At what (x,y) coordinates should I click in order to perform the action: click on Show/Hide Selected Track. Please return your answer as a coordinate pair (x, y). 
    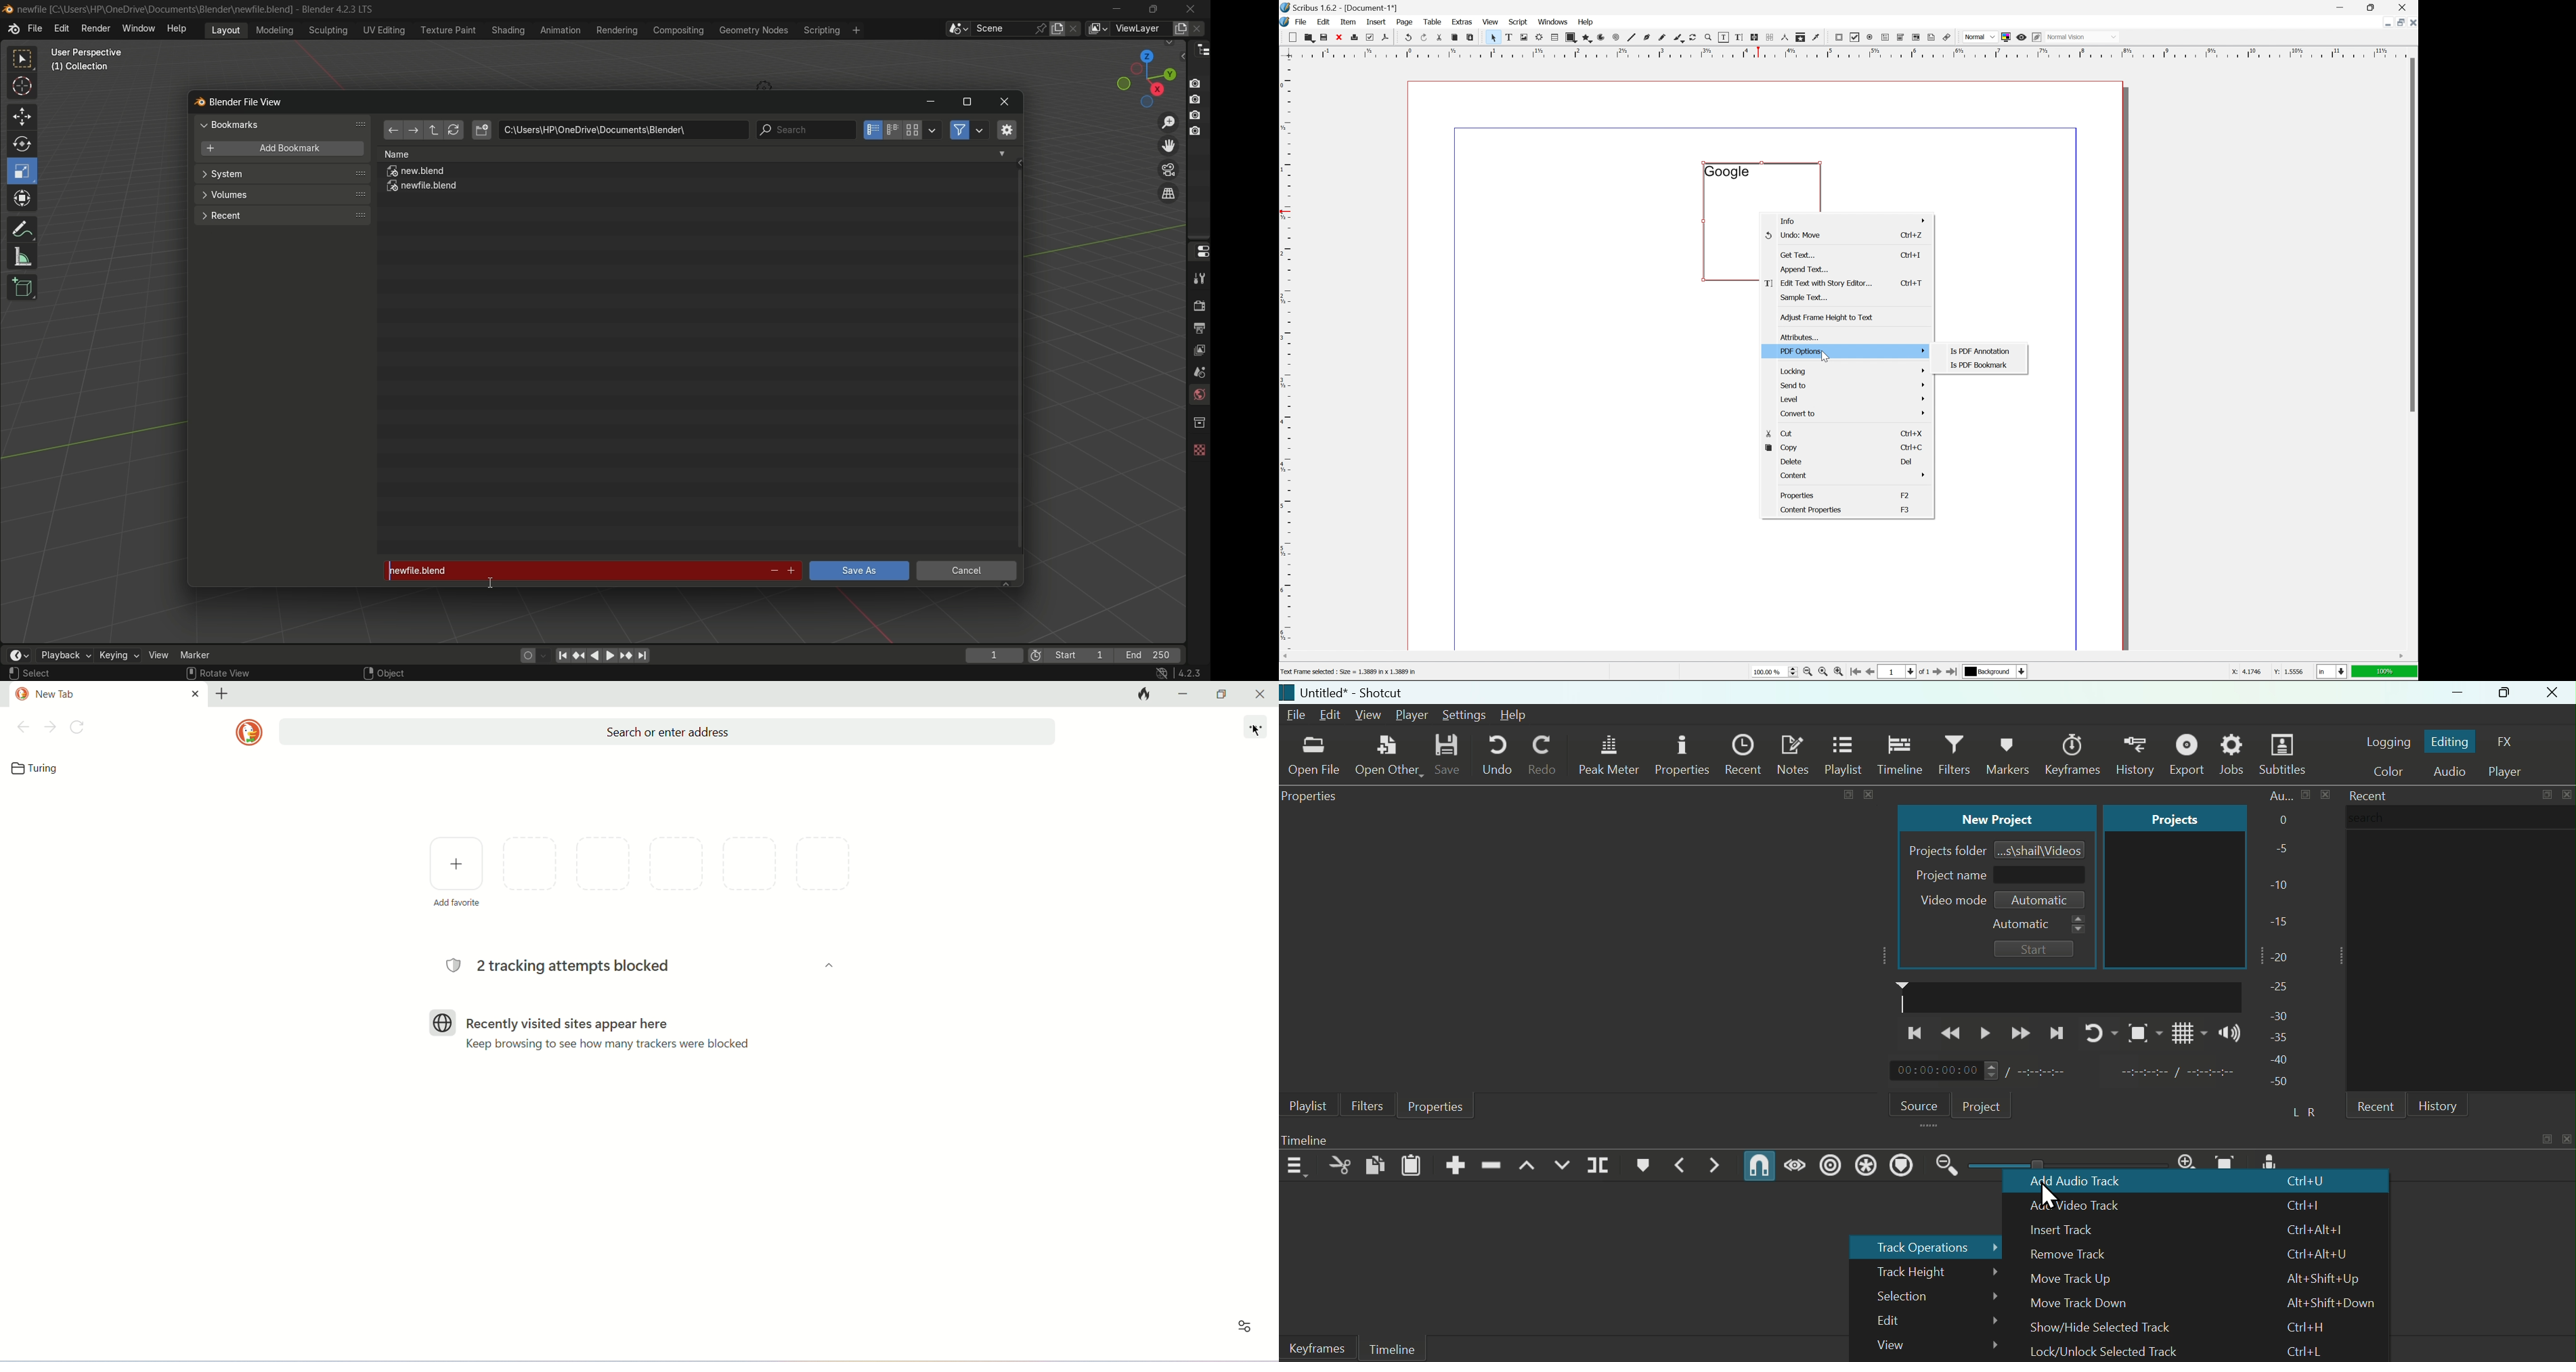
    Looking at the image, I should click on (2102, 1327).